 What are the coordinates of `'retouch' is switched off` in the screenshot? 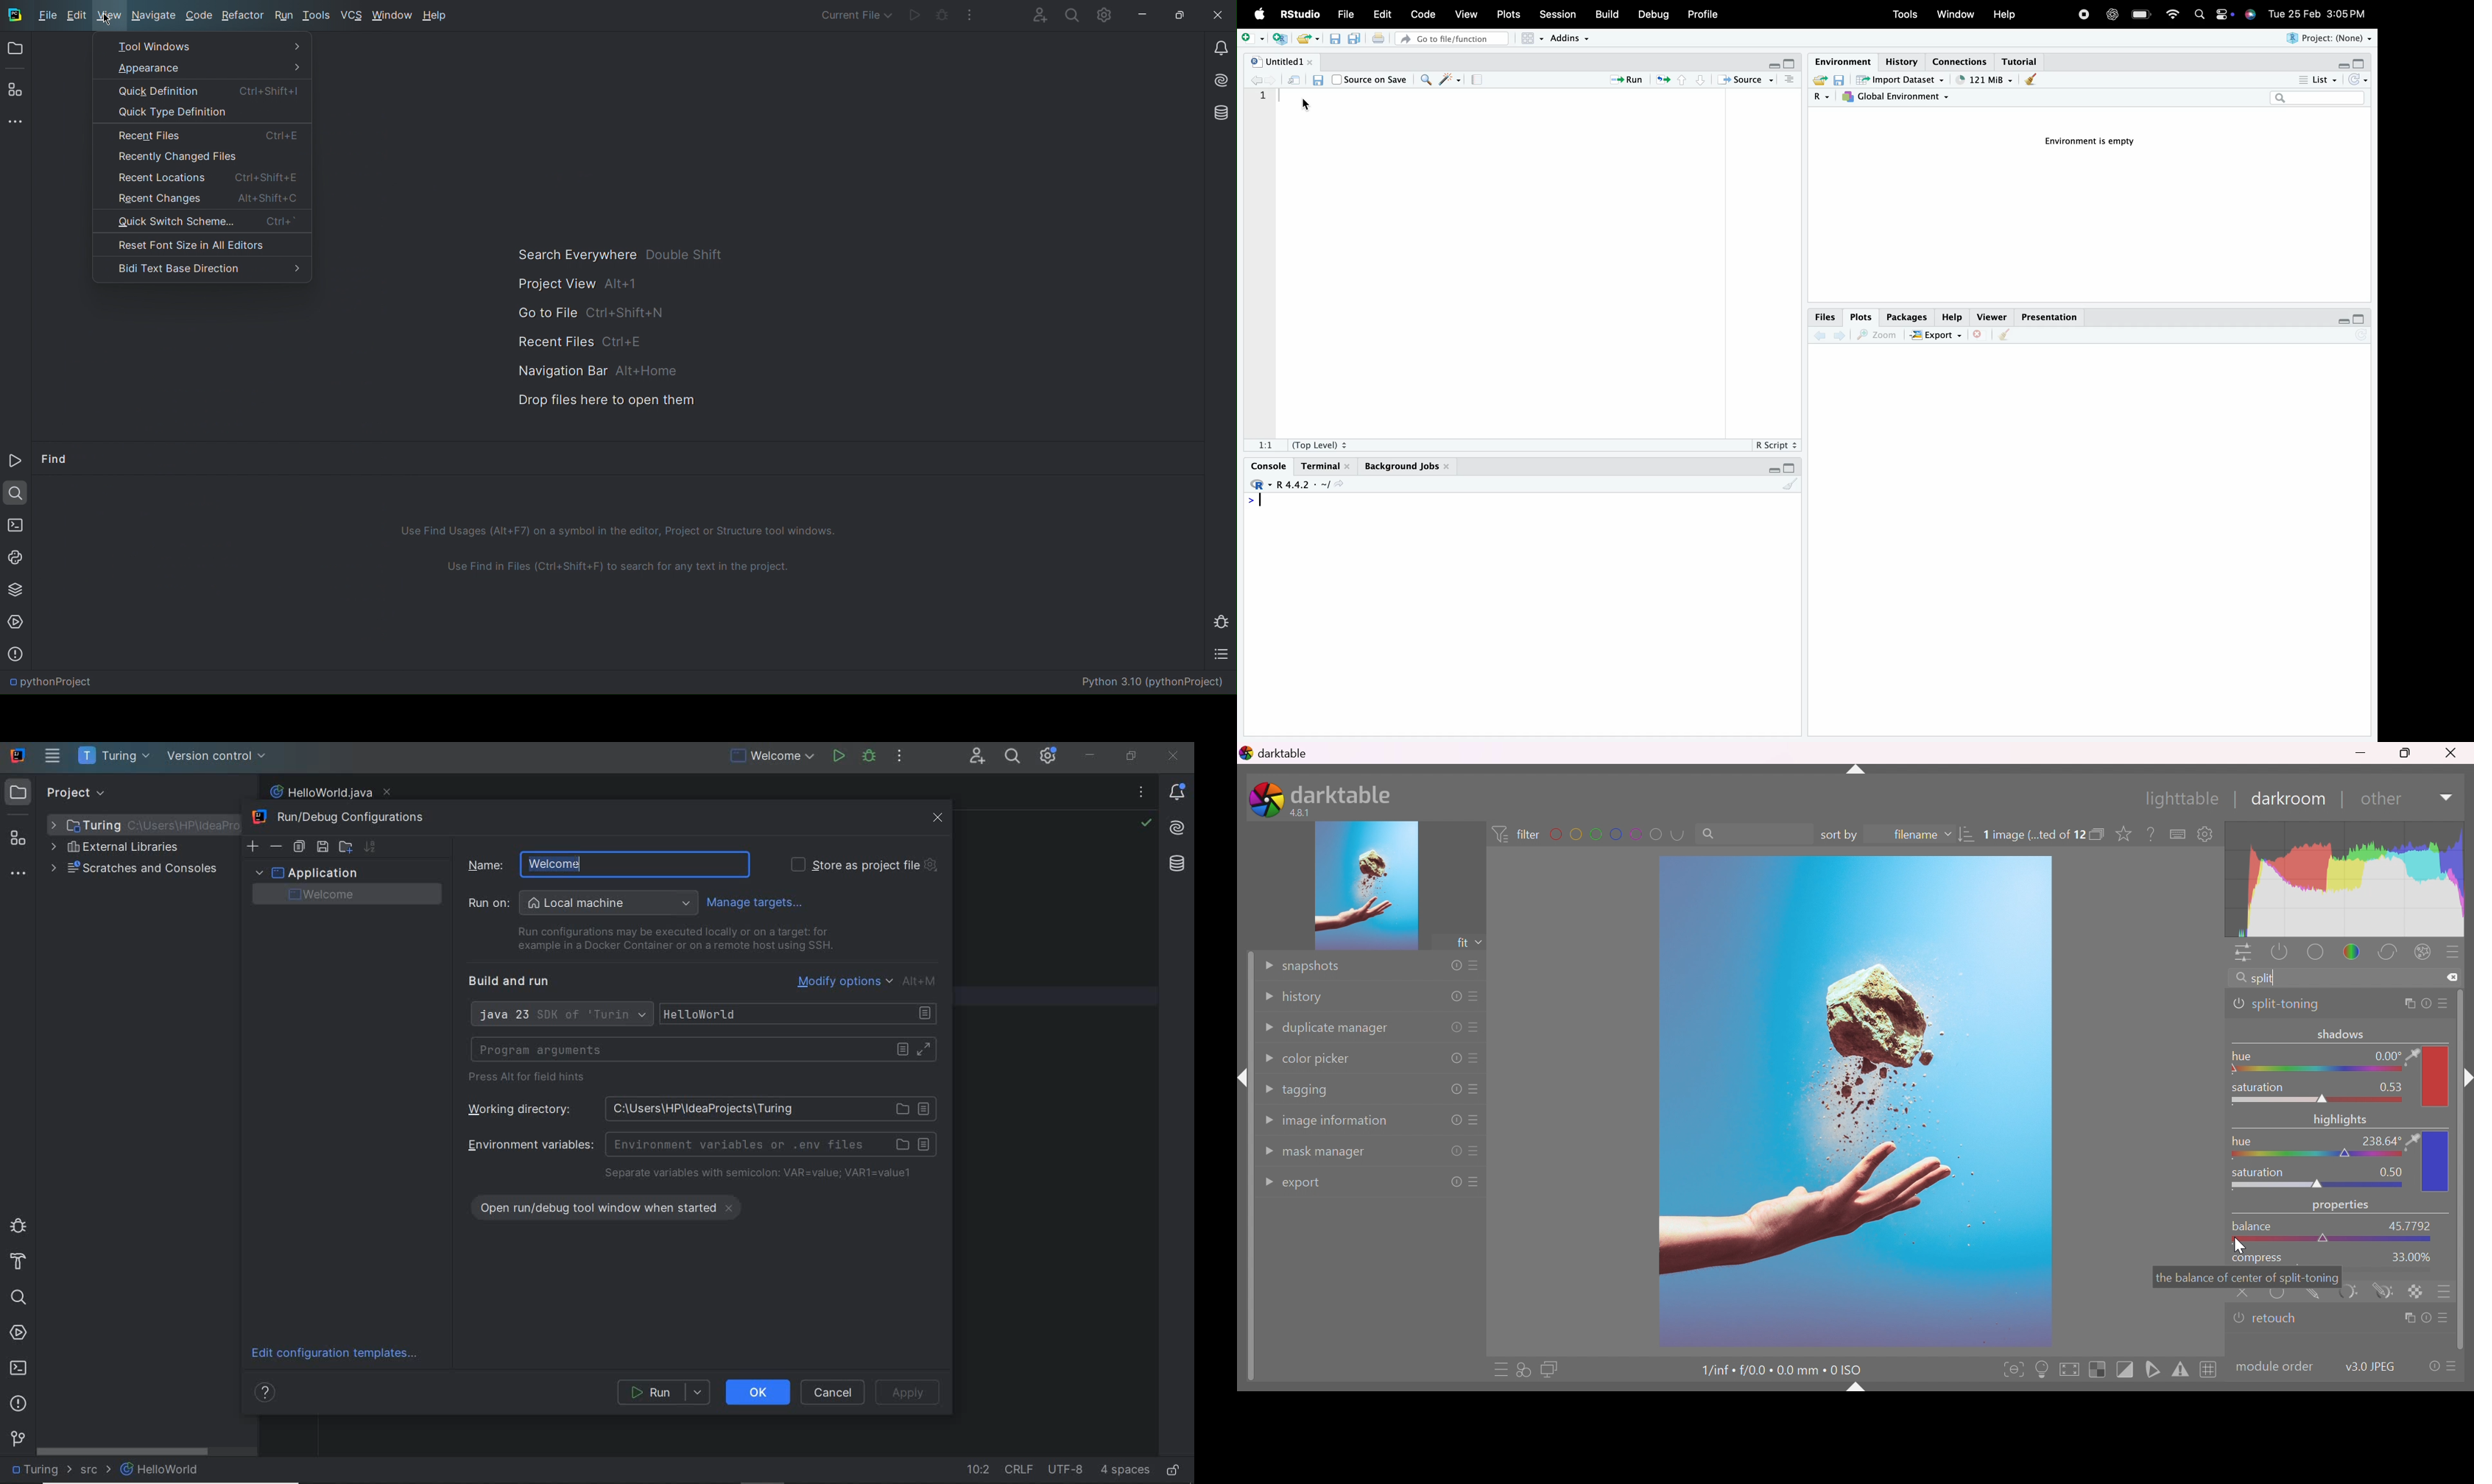 It's located at (2238, 1317).